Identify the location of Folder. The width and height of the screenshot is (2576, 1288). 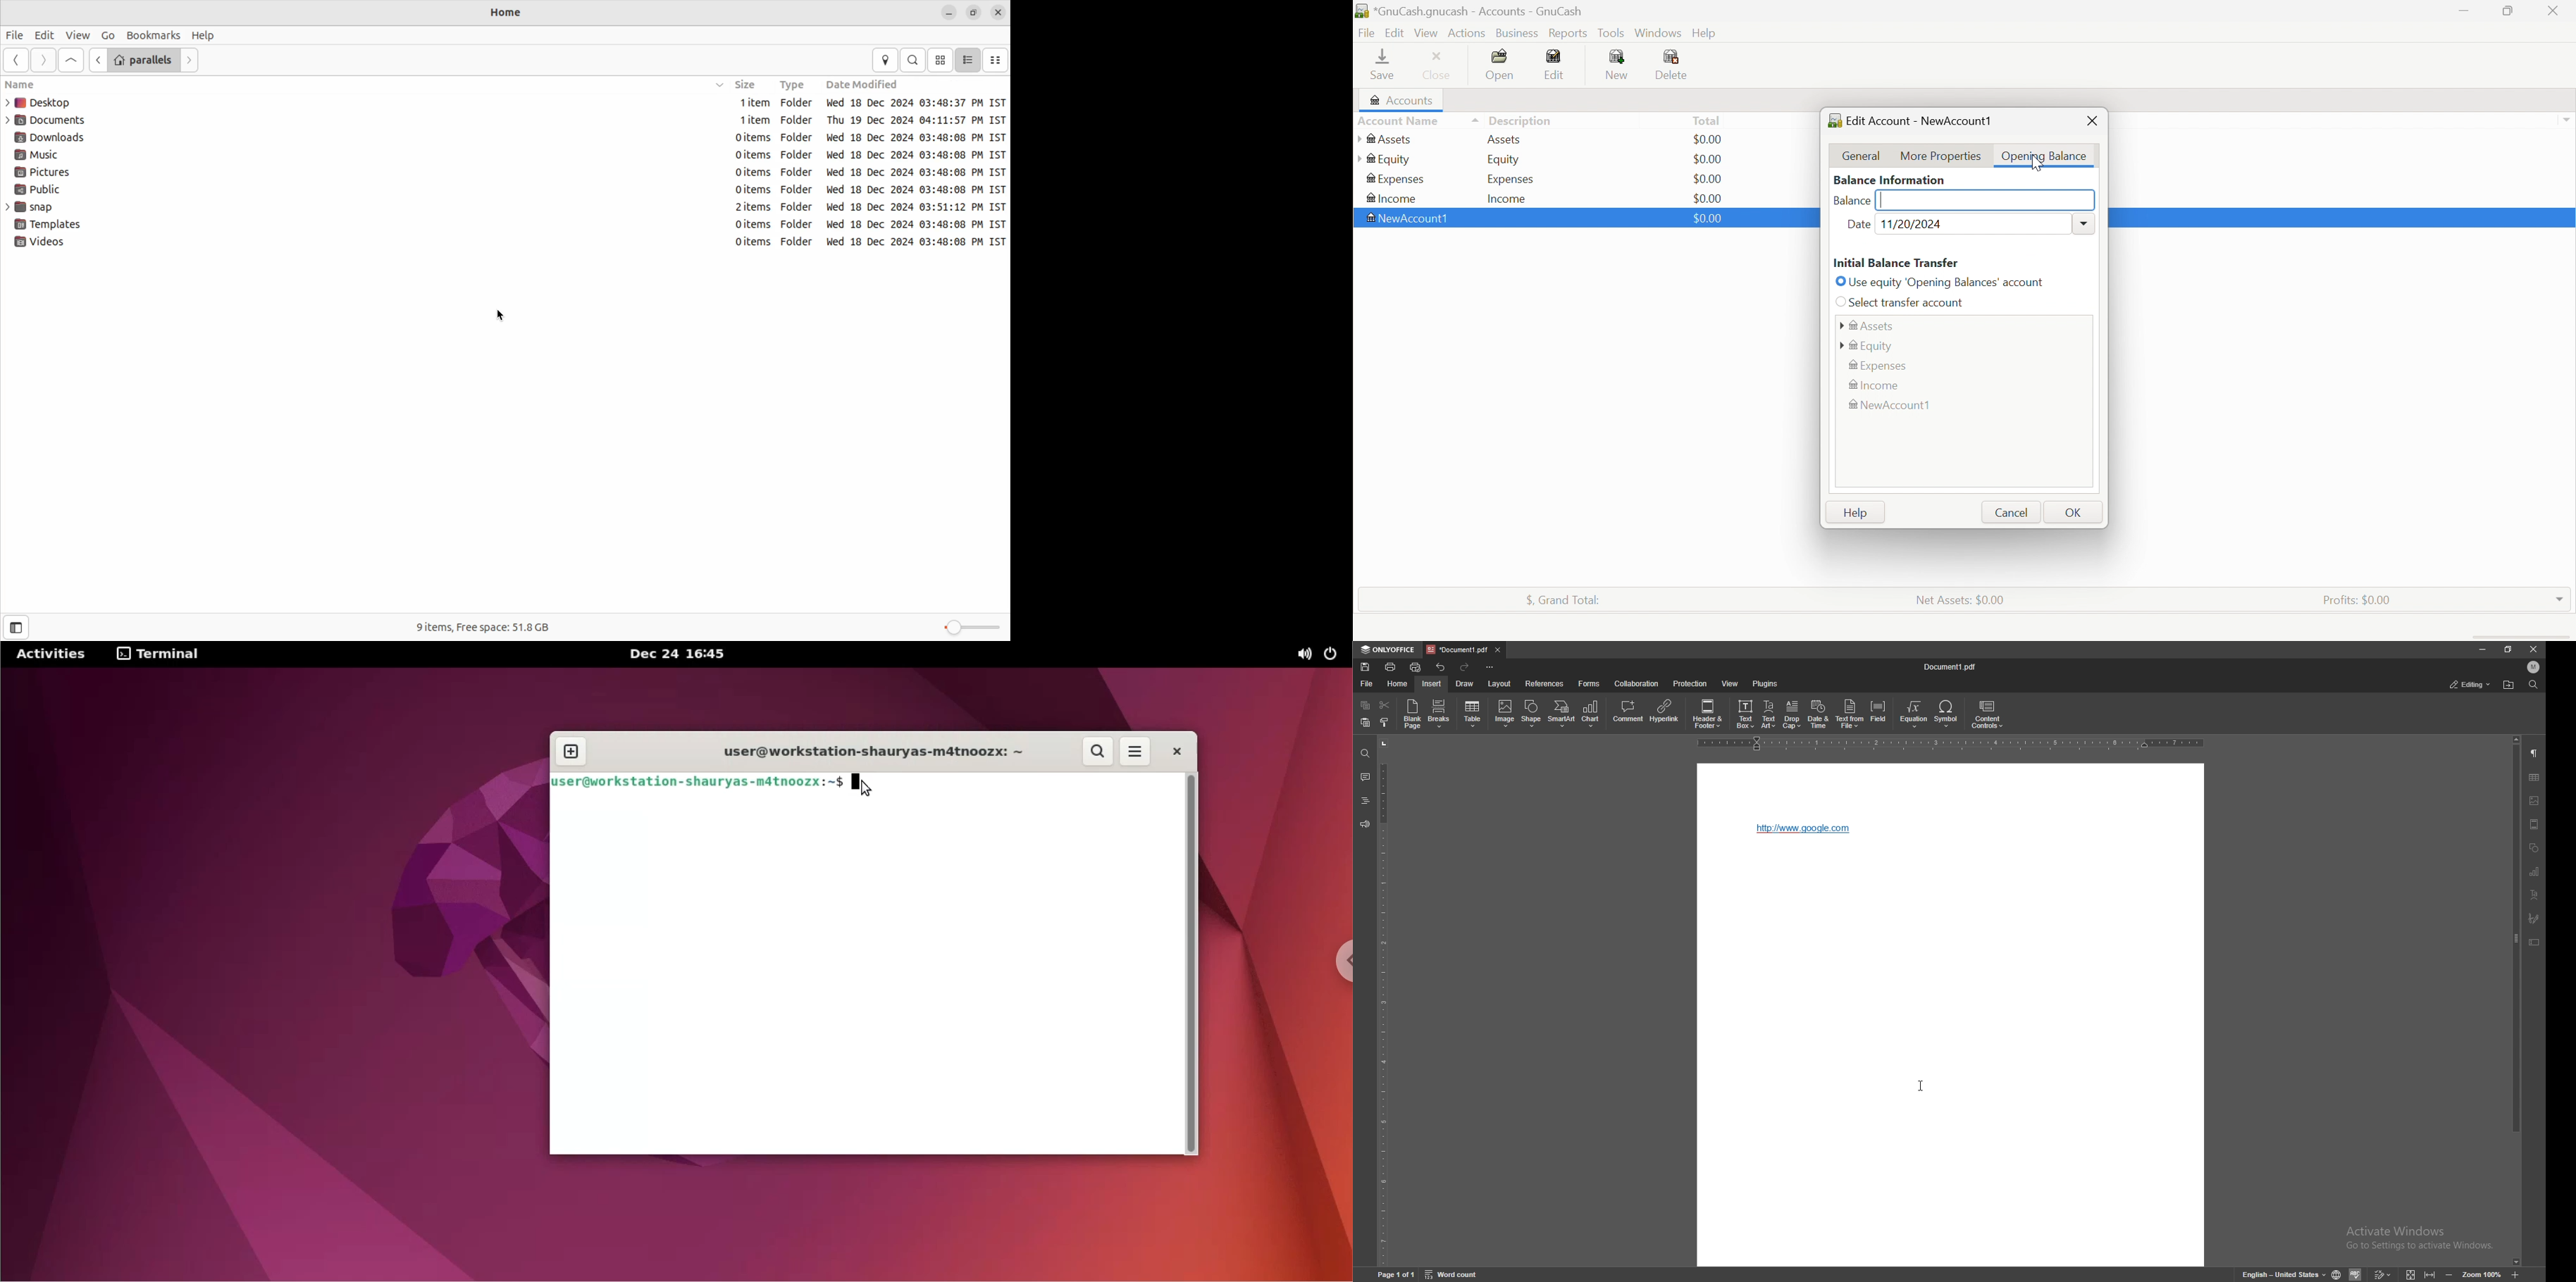
(799, 155).